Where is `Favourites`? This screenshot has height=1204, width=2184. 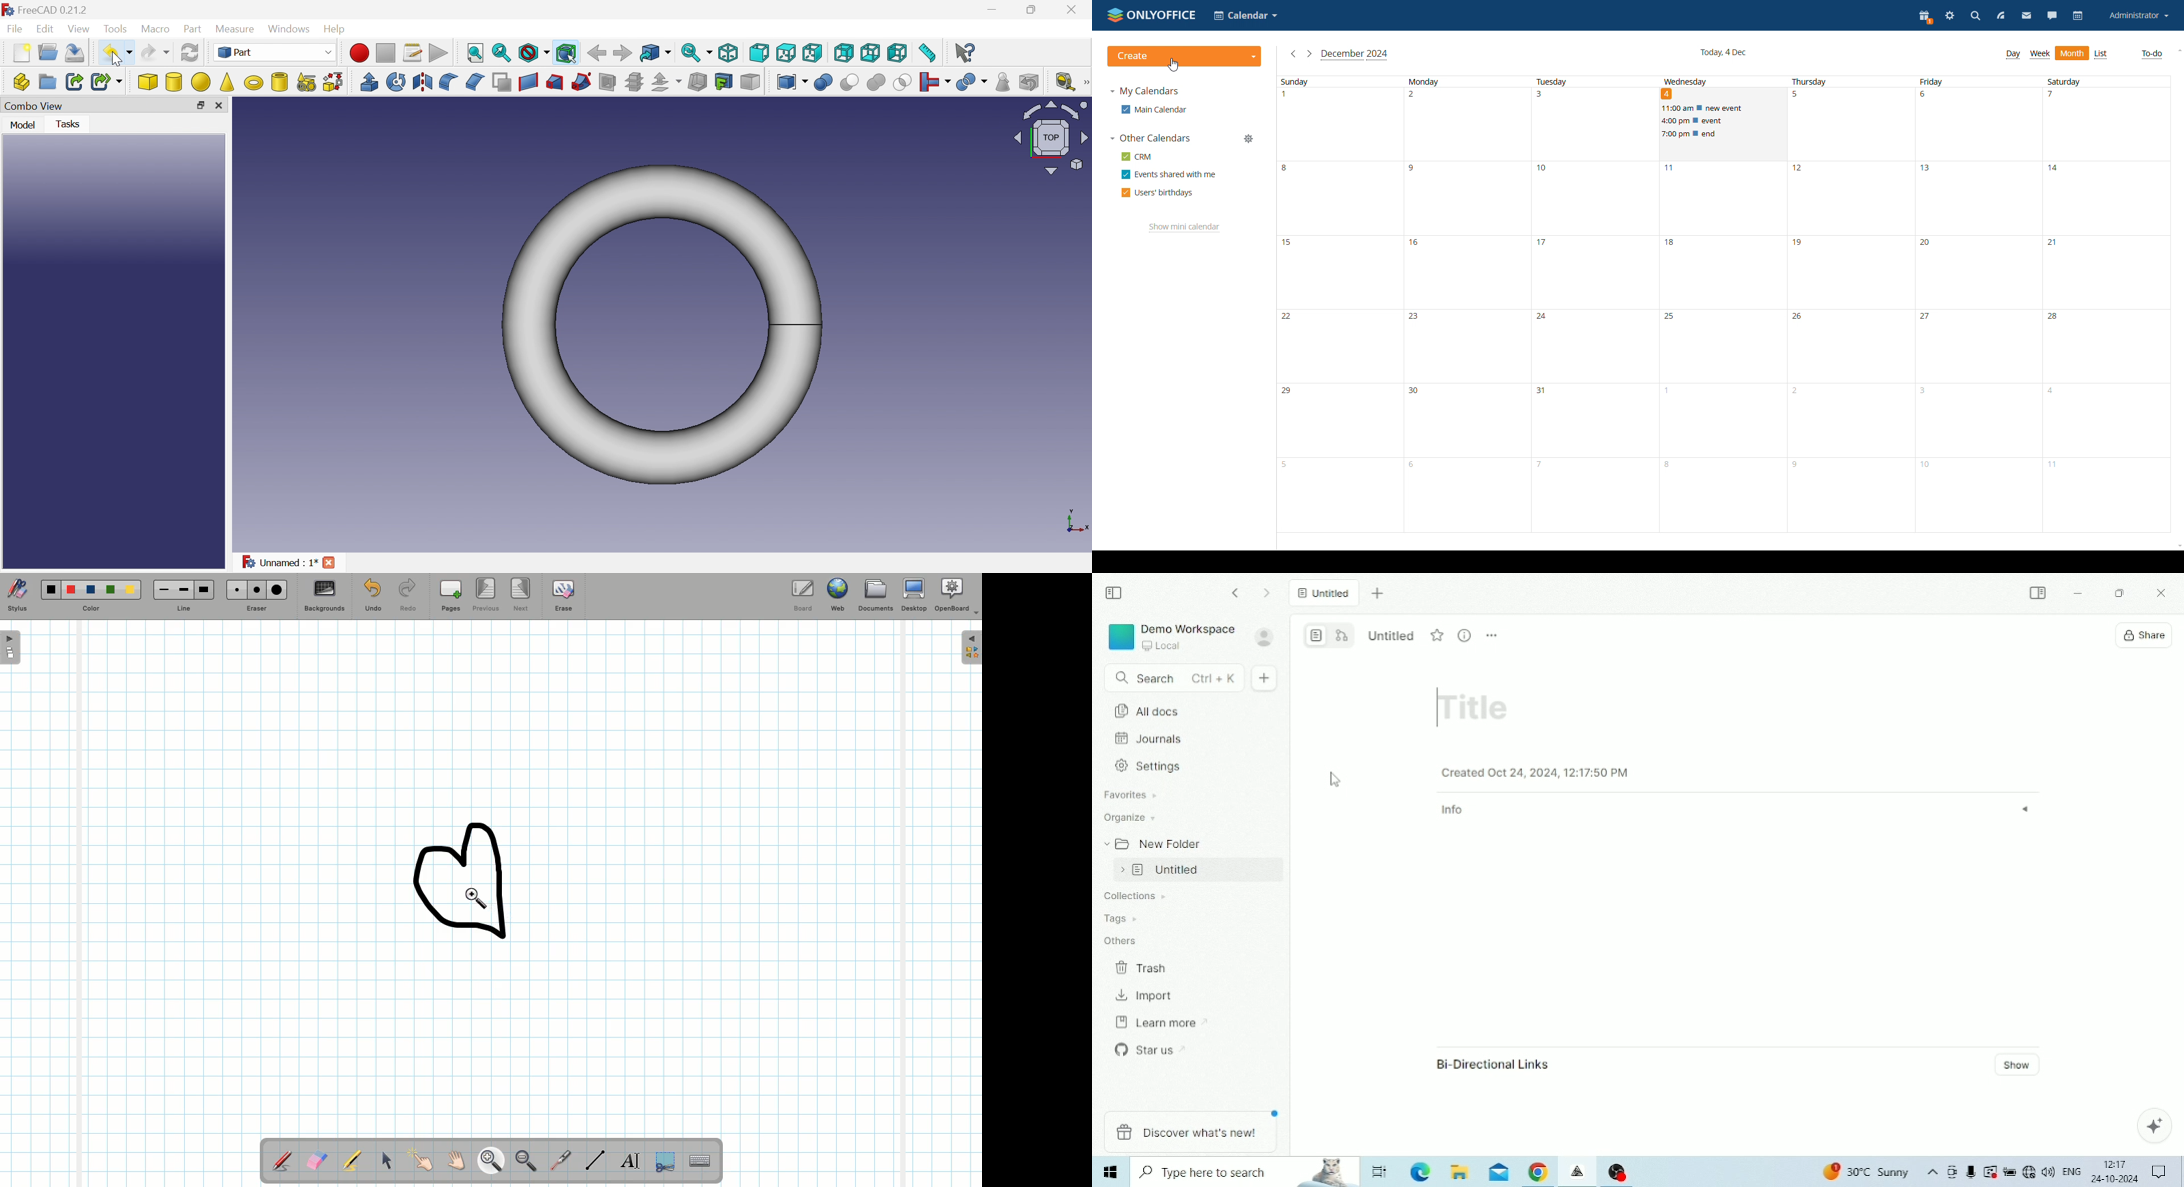 Favourites is located at coordinates (1132, 795).